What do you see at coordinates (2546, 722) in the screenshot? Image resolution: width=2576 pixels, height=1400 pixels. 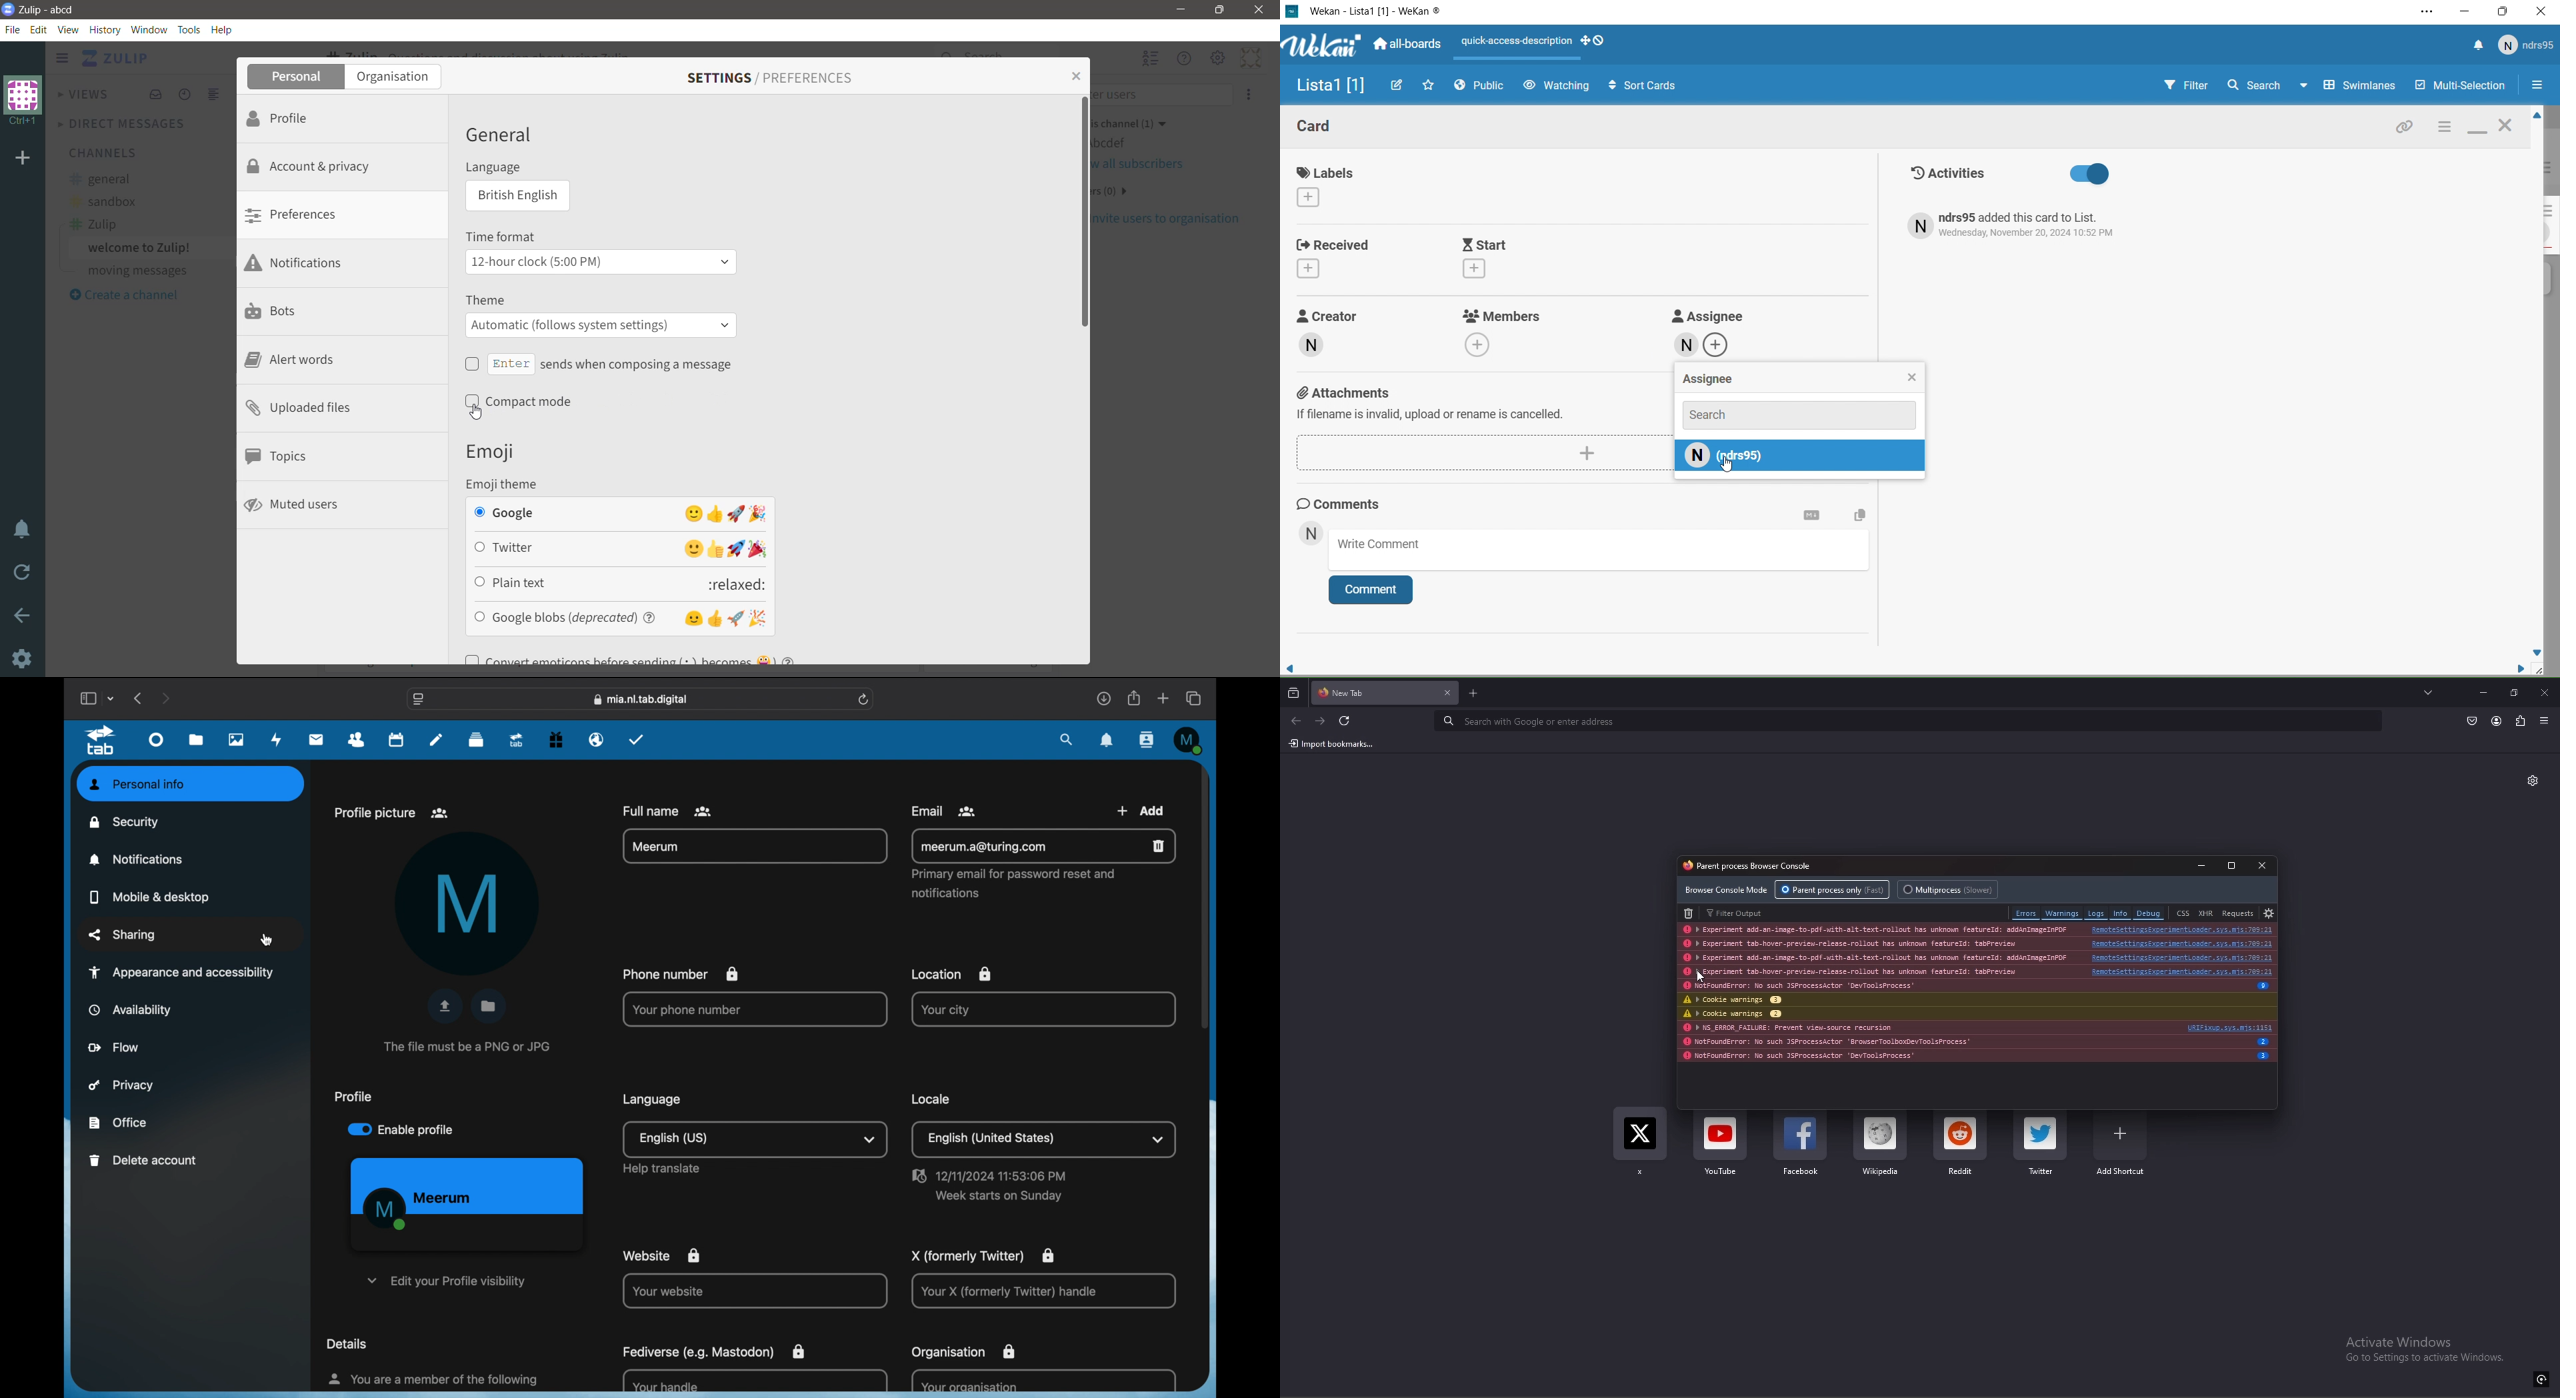 I see `application menu` at bounding box center [2546, 722].